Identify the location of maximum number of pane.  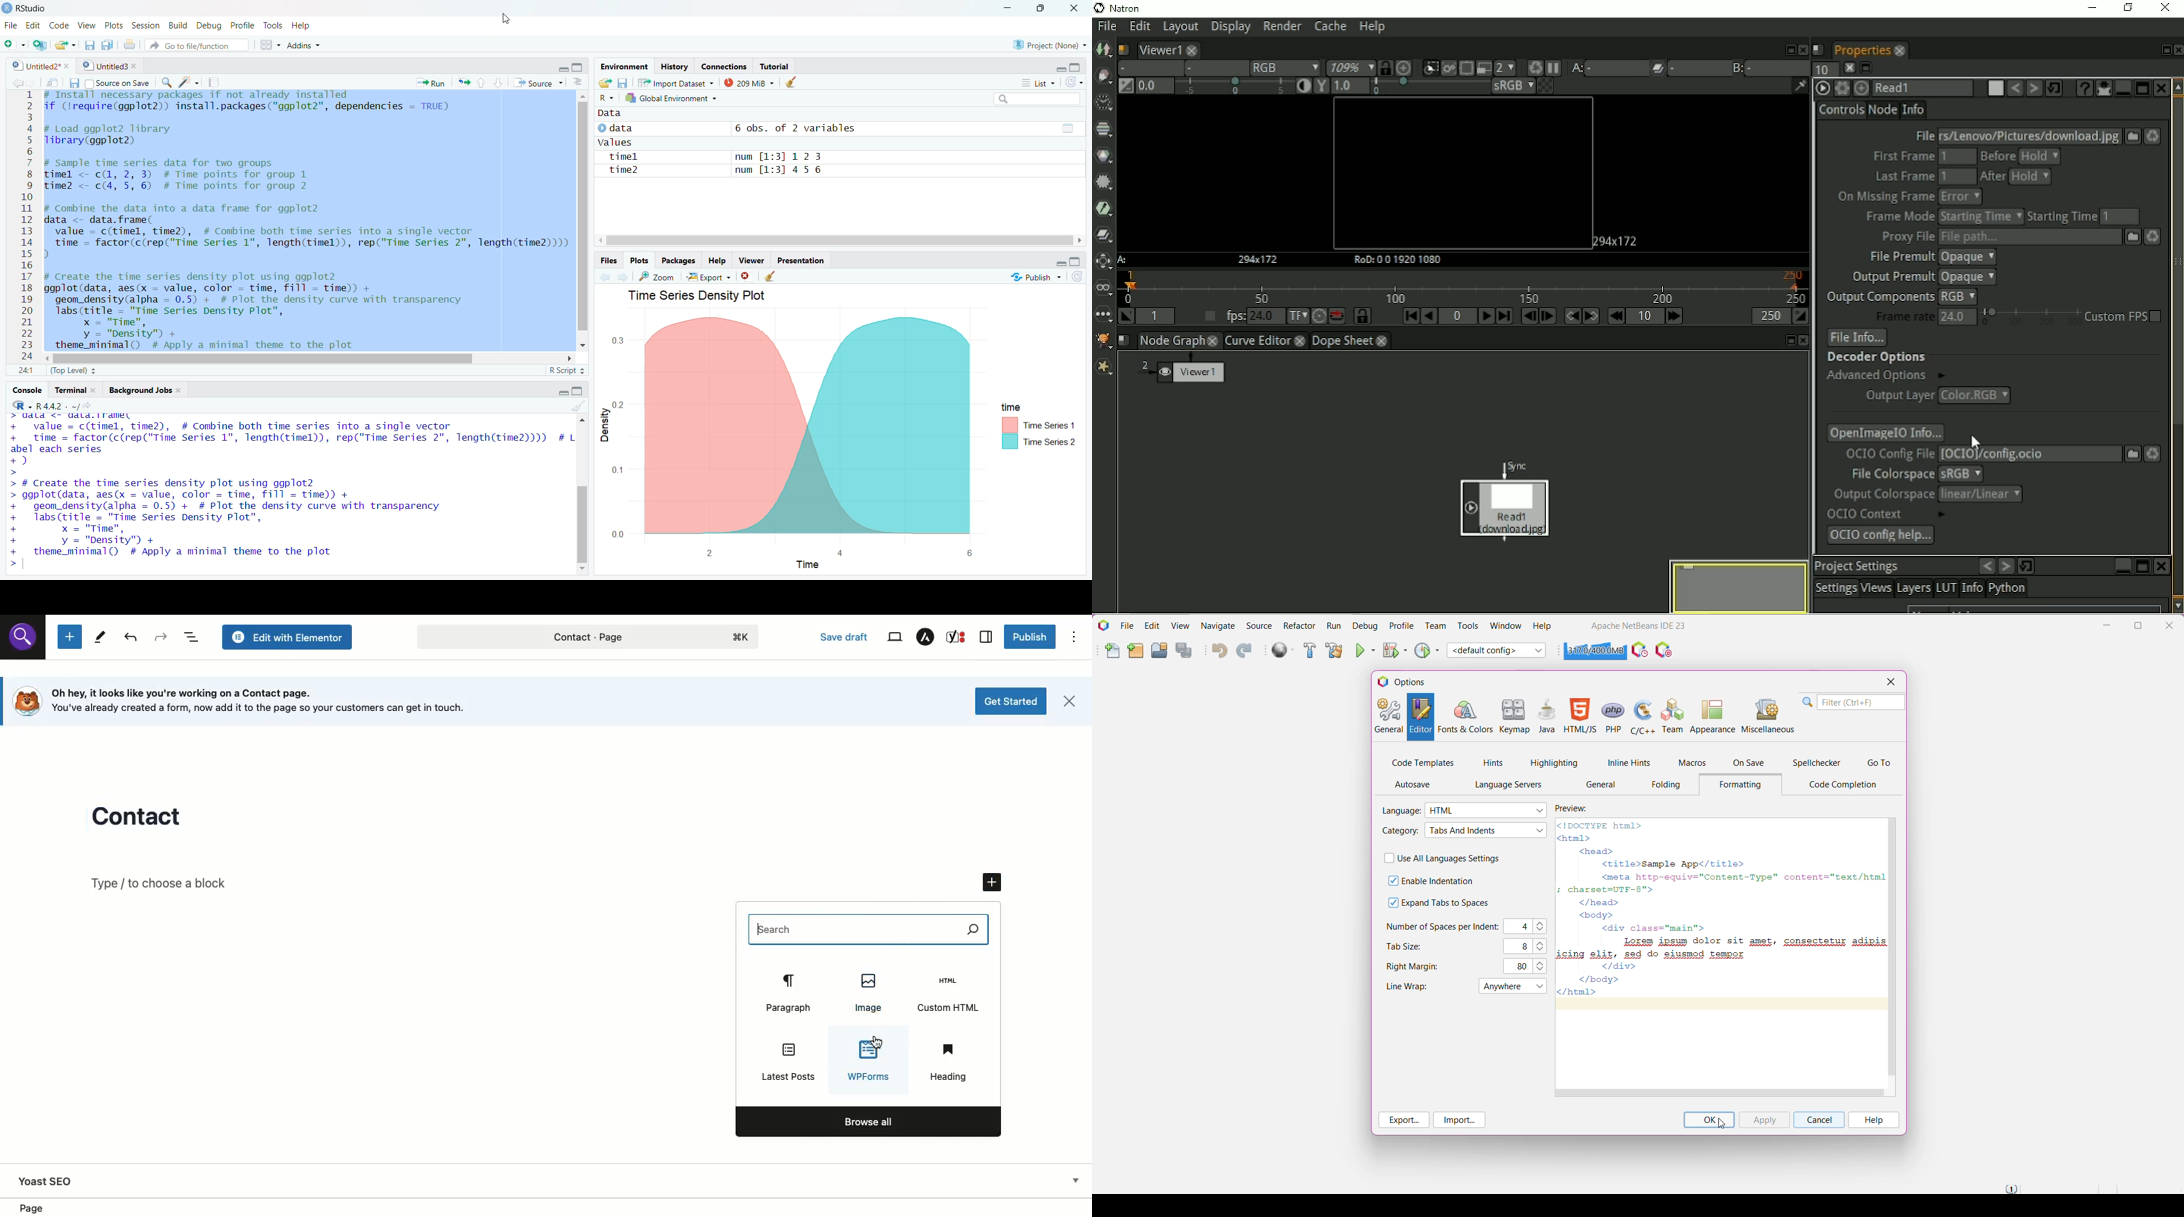
(1824, 69).